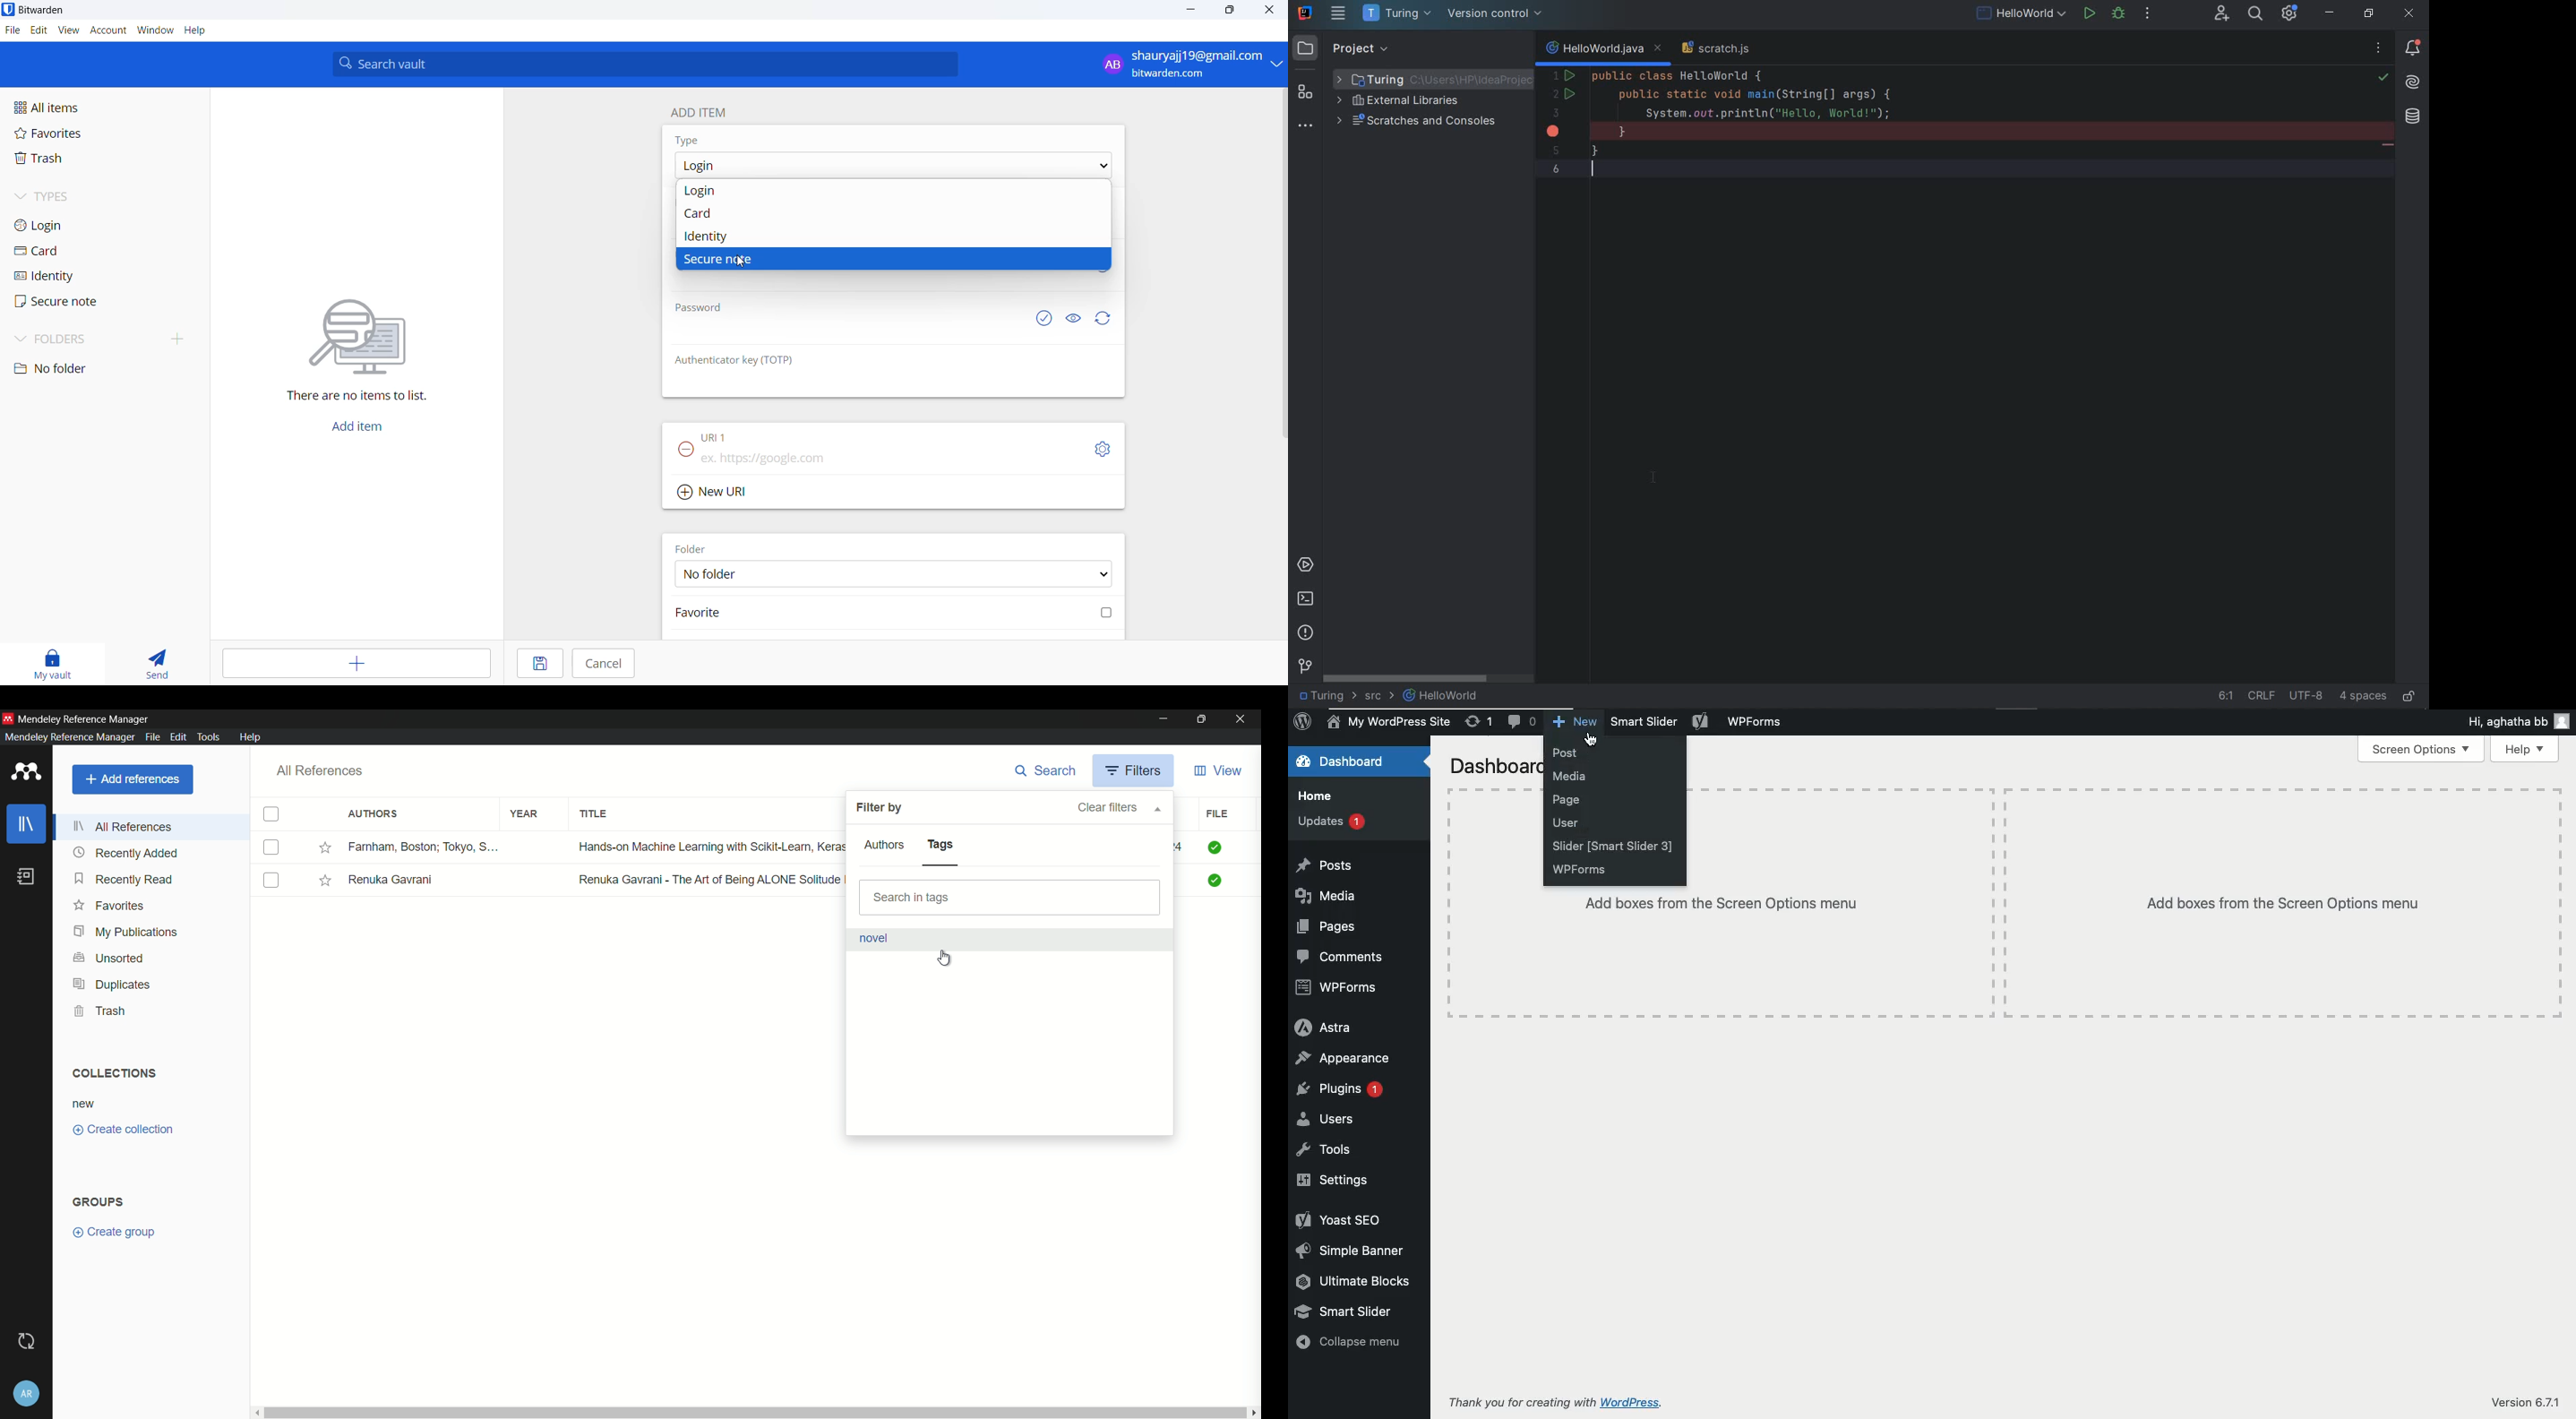  Describe the element at coordinates (28, 824) in the screenshot. I see `library` at that location.